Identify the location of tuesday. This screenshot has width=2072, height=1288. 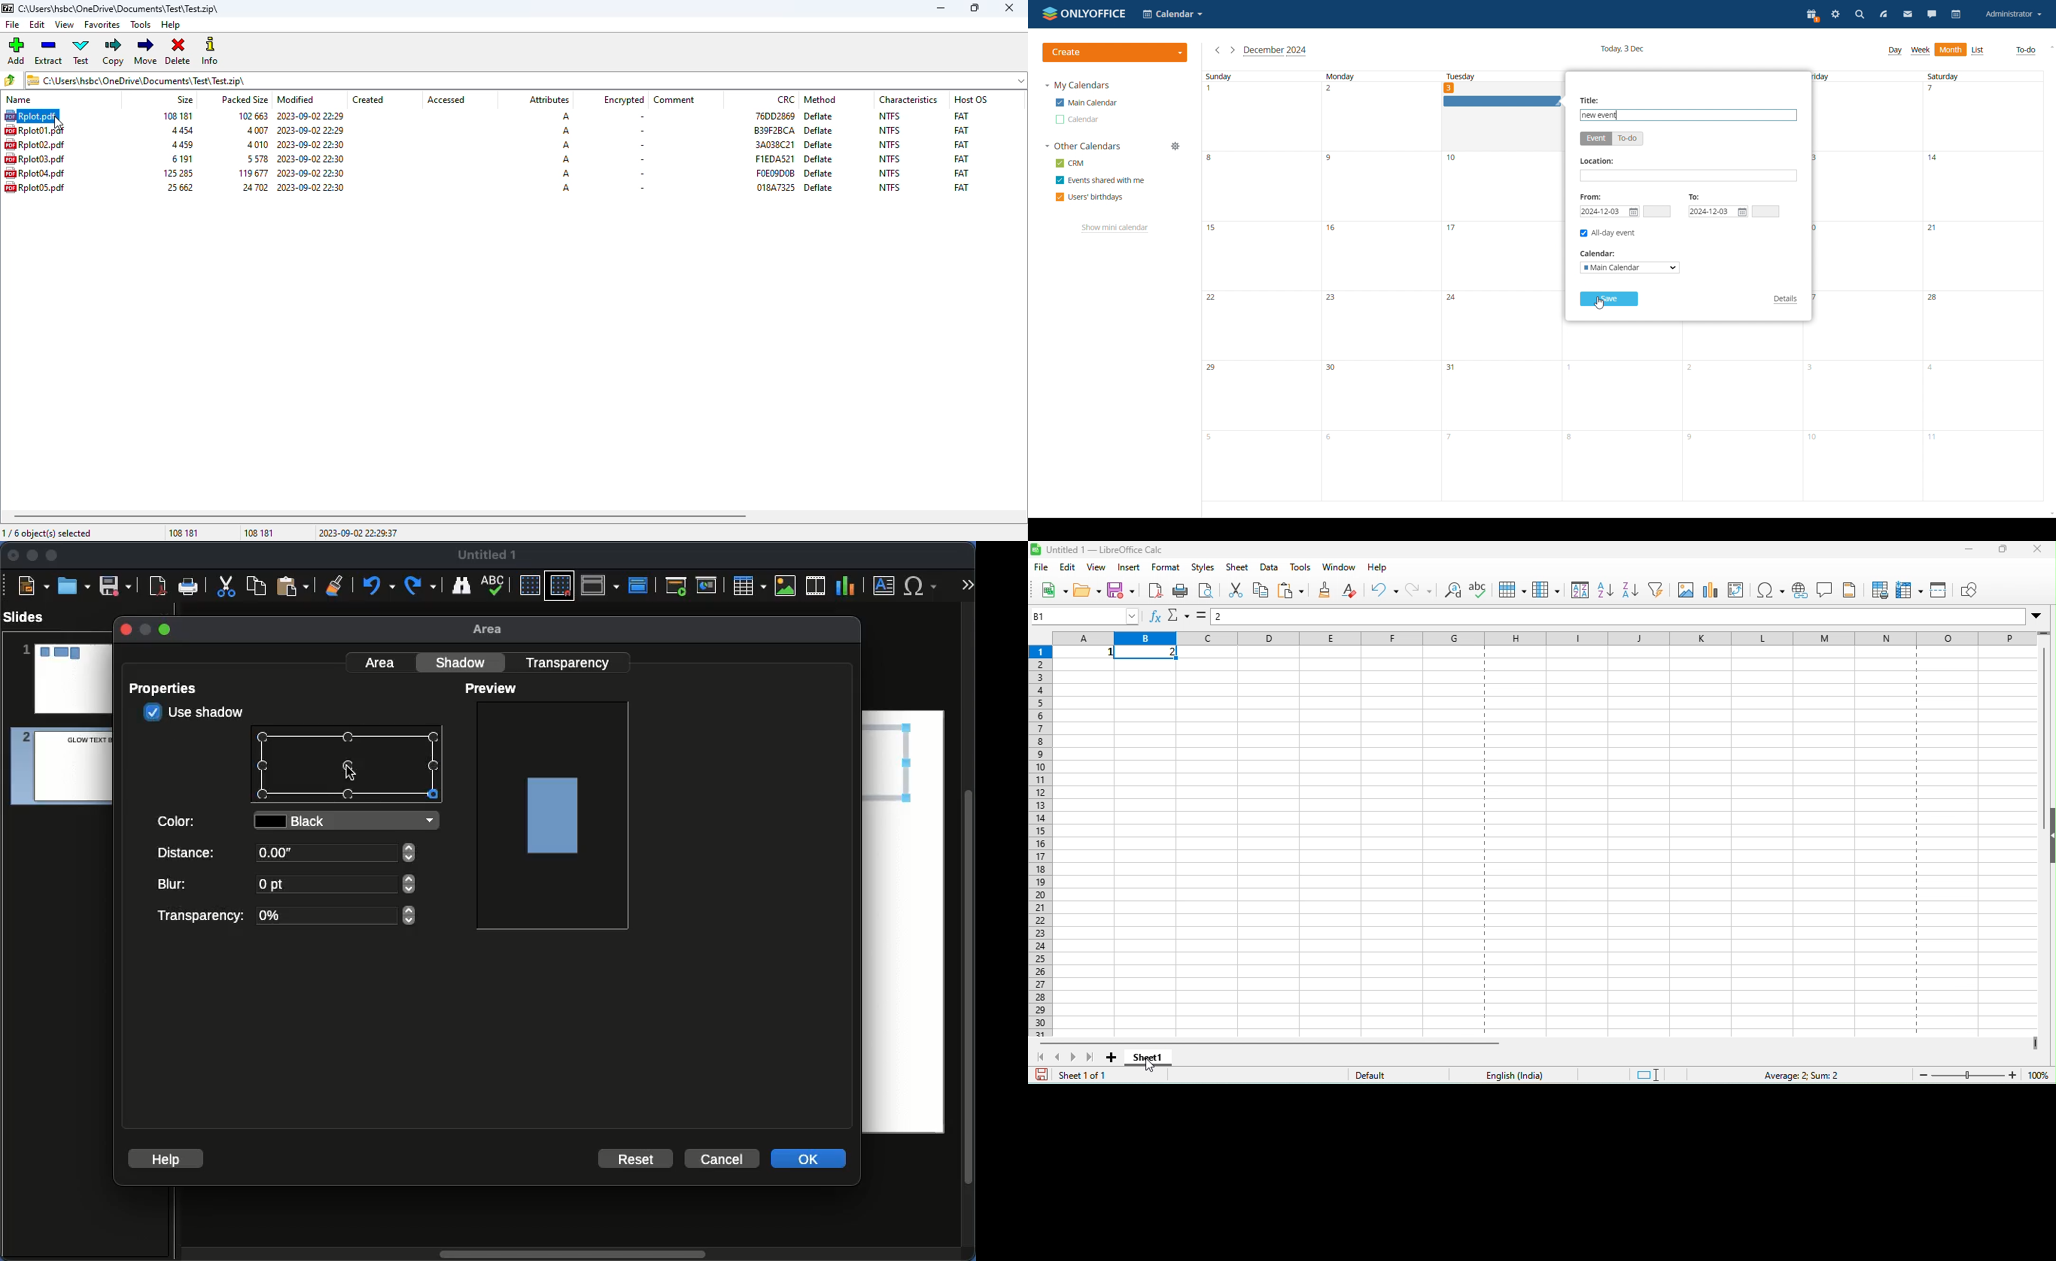
(1463, 75).